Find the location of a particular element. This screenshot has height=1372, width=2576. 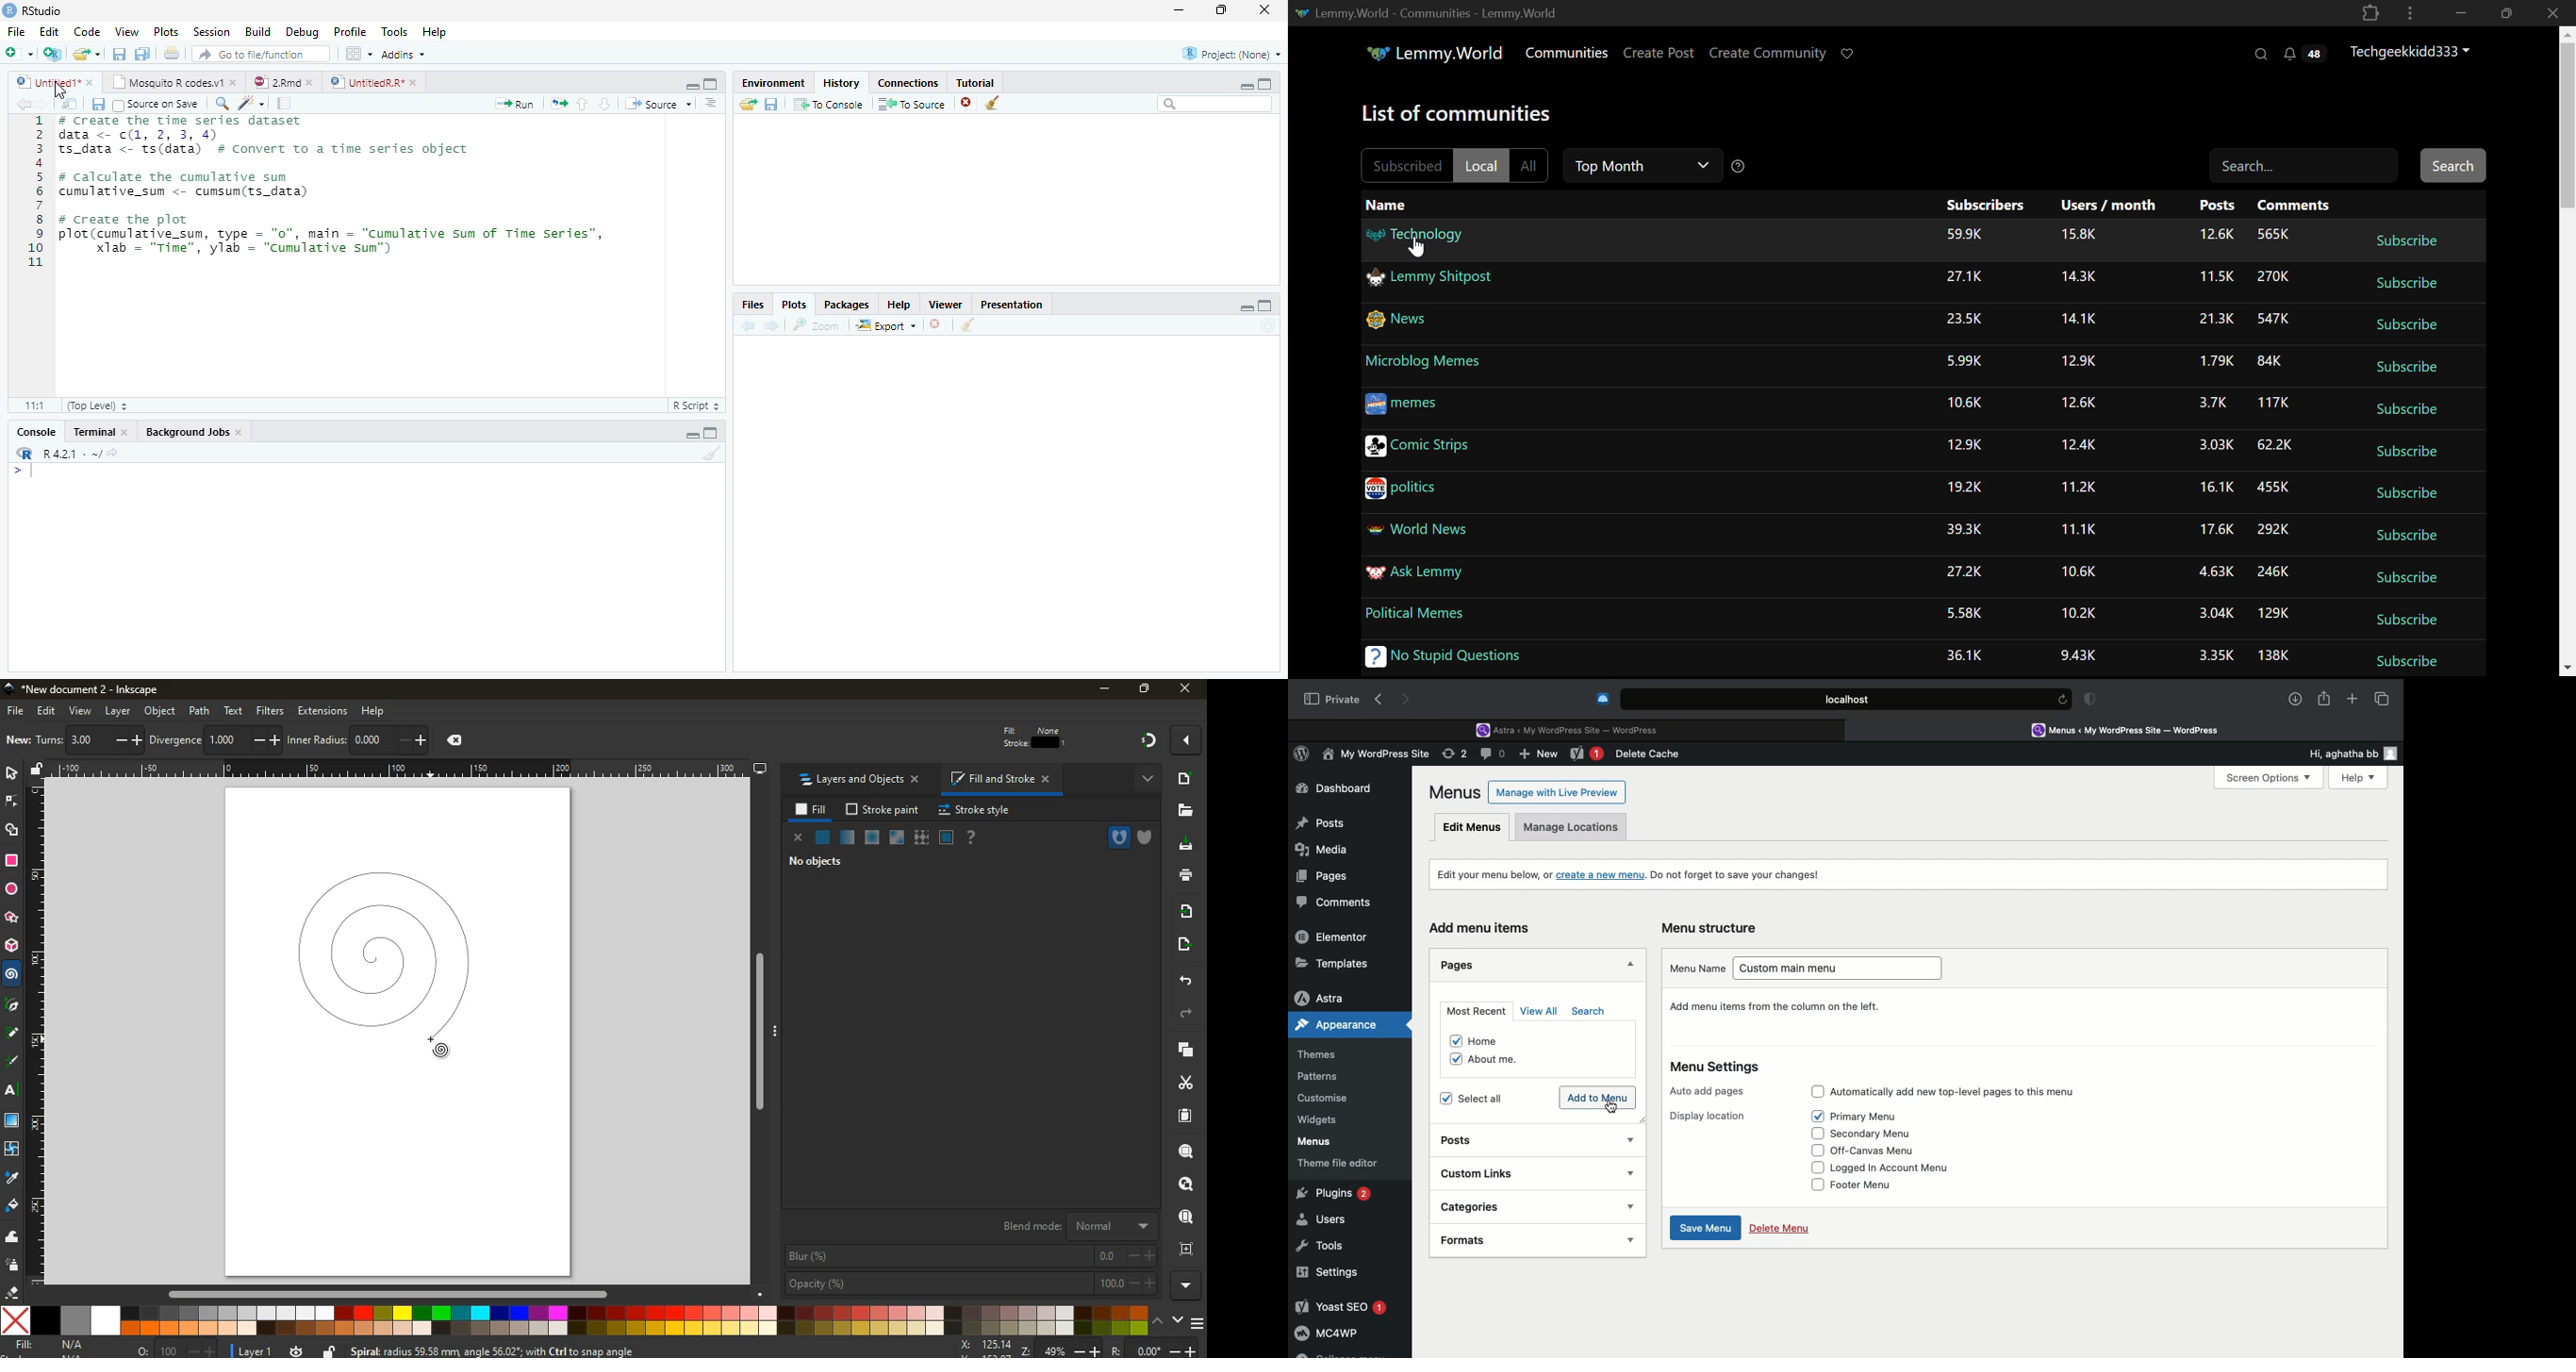

Comment (0) is located at coordinates (1495, 753).